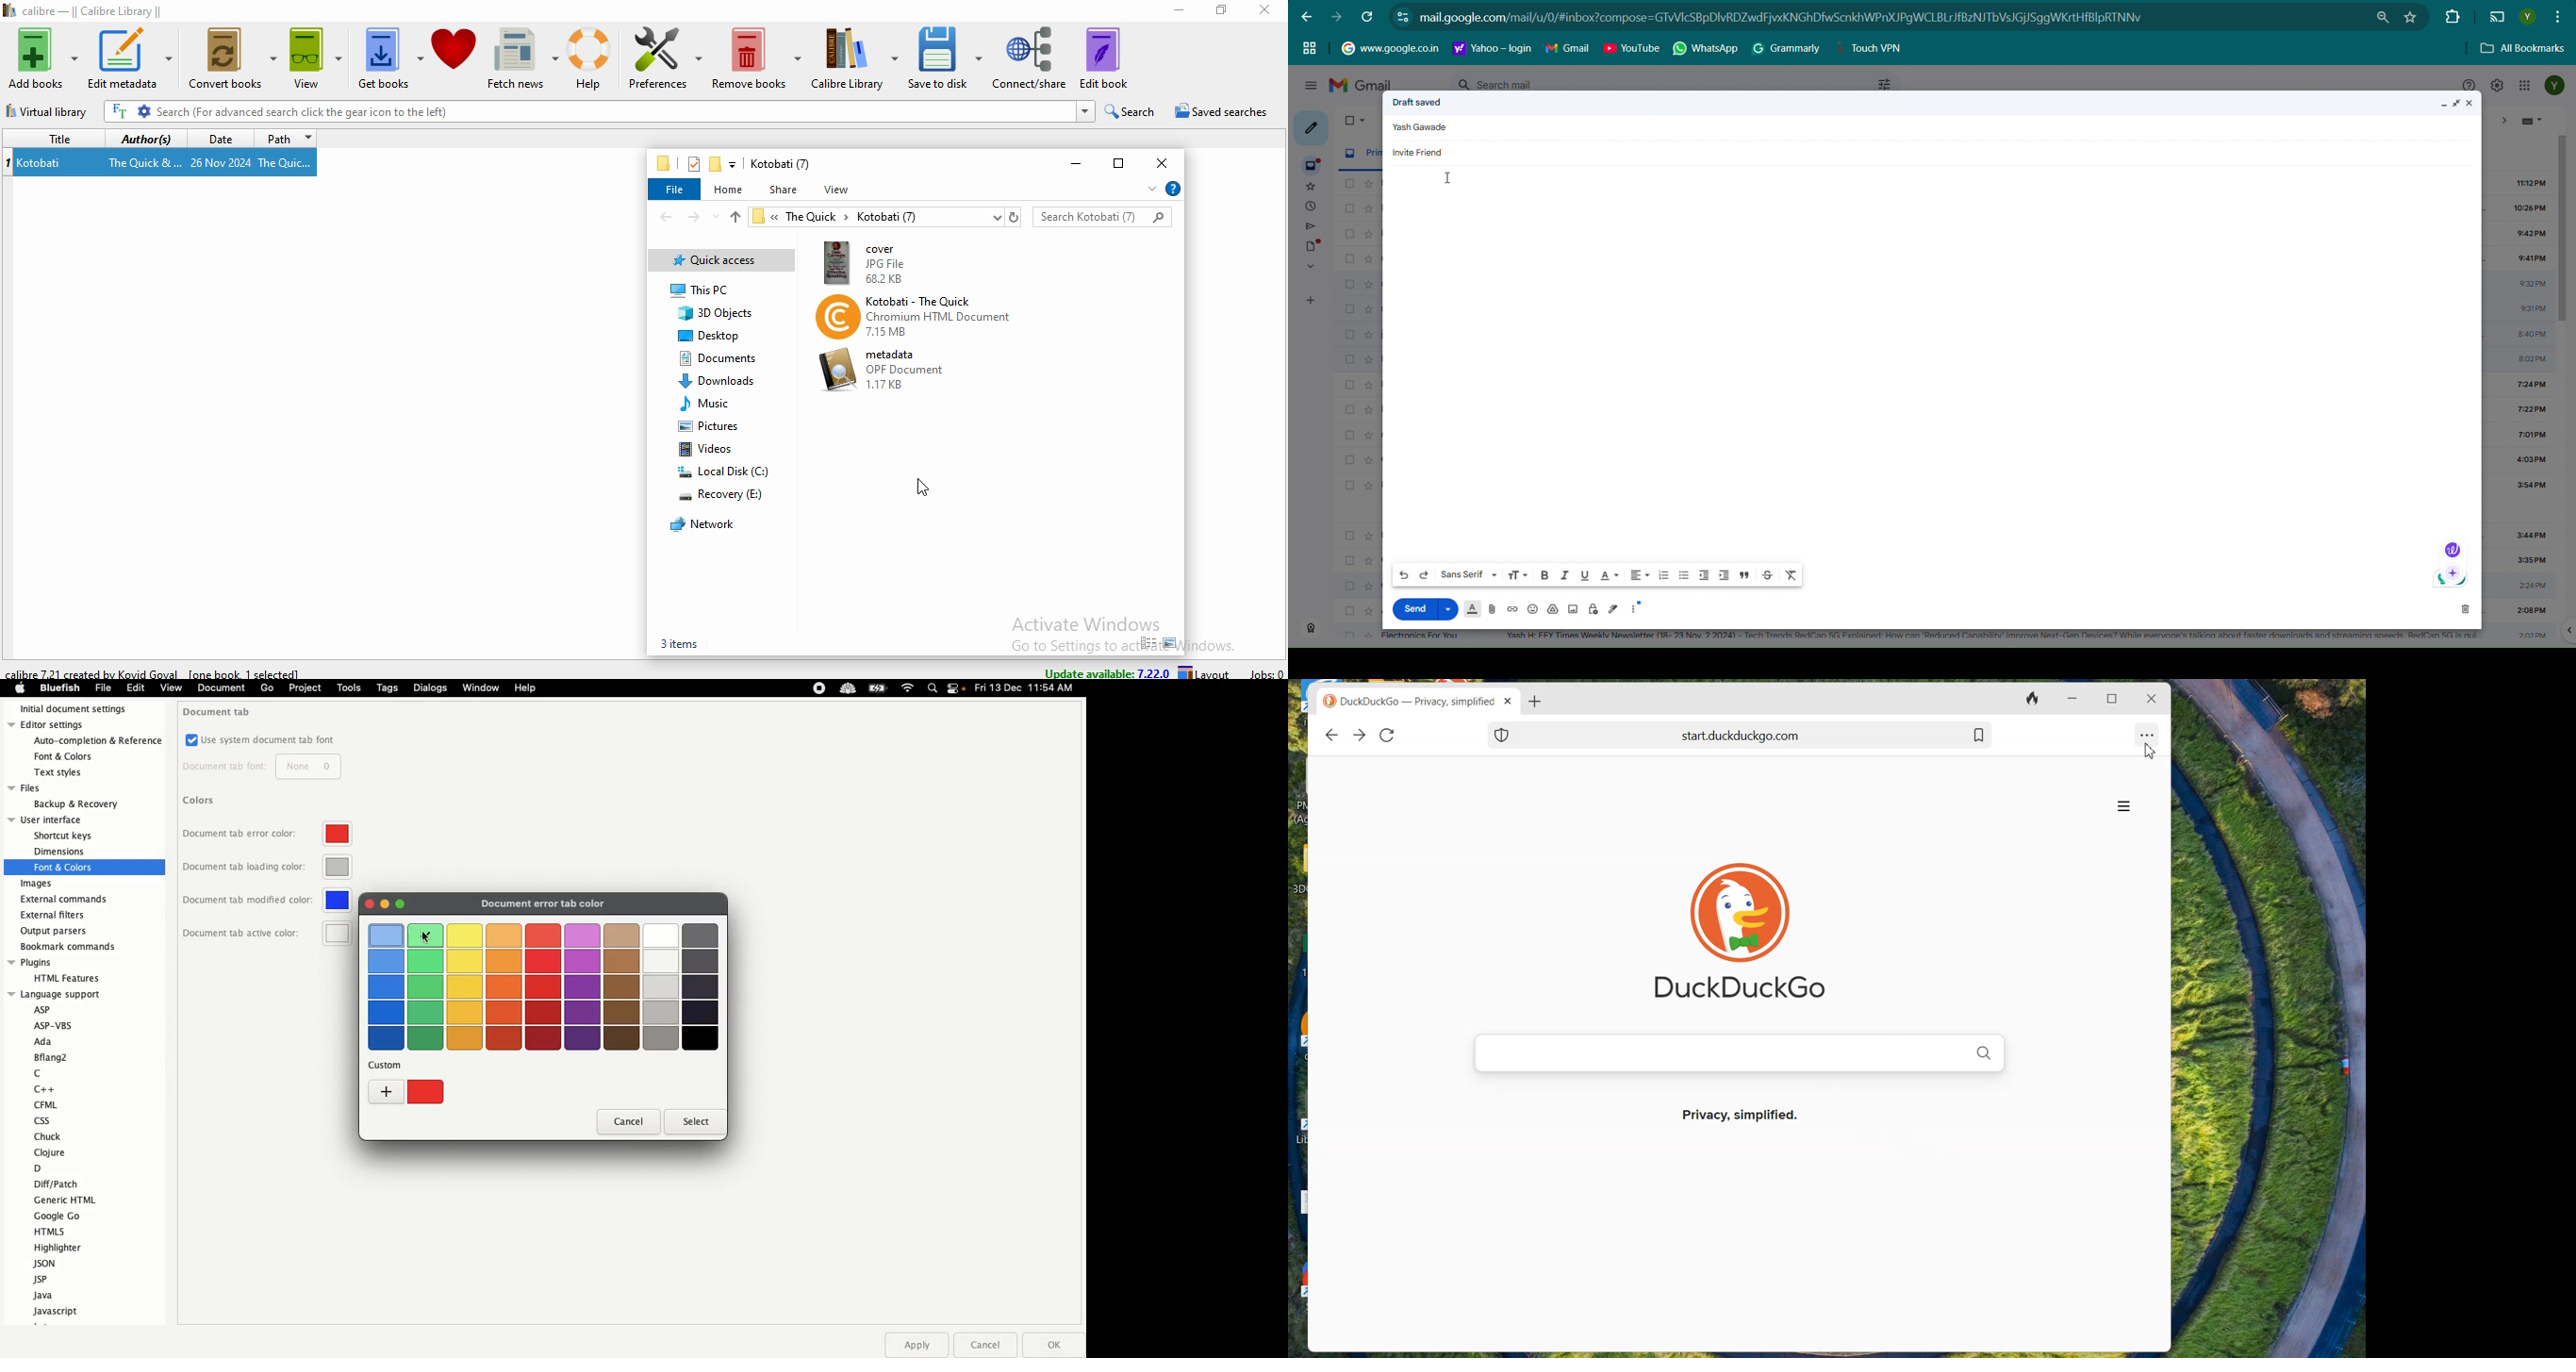 The width and height of the screenshot is (2576, 1372). I want to click on convert books, so click(231, 61).